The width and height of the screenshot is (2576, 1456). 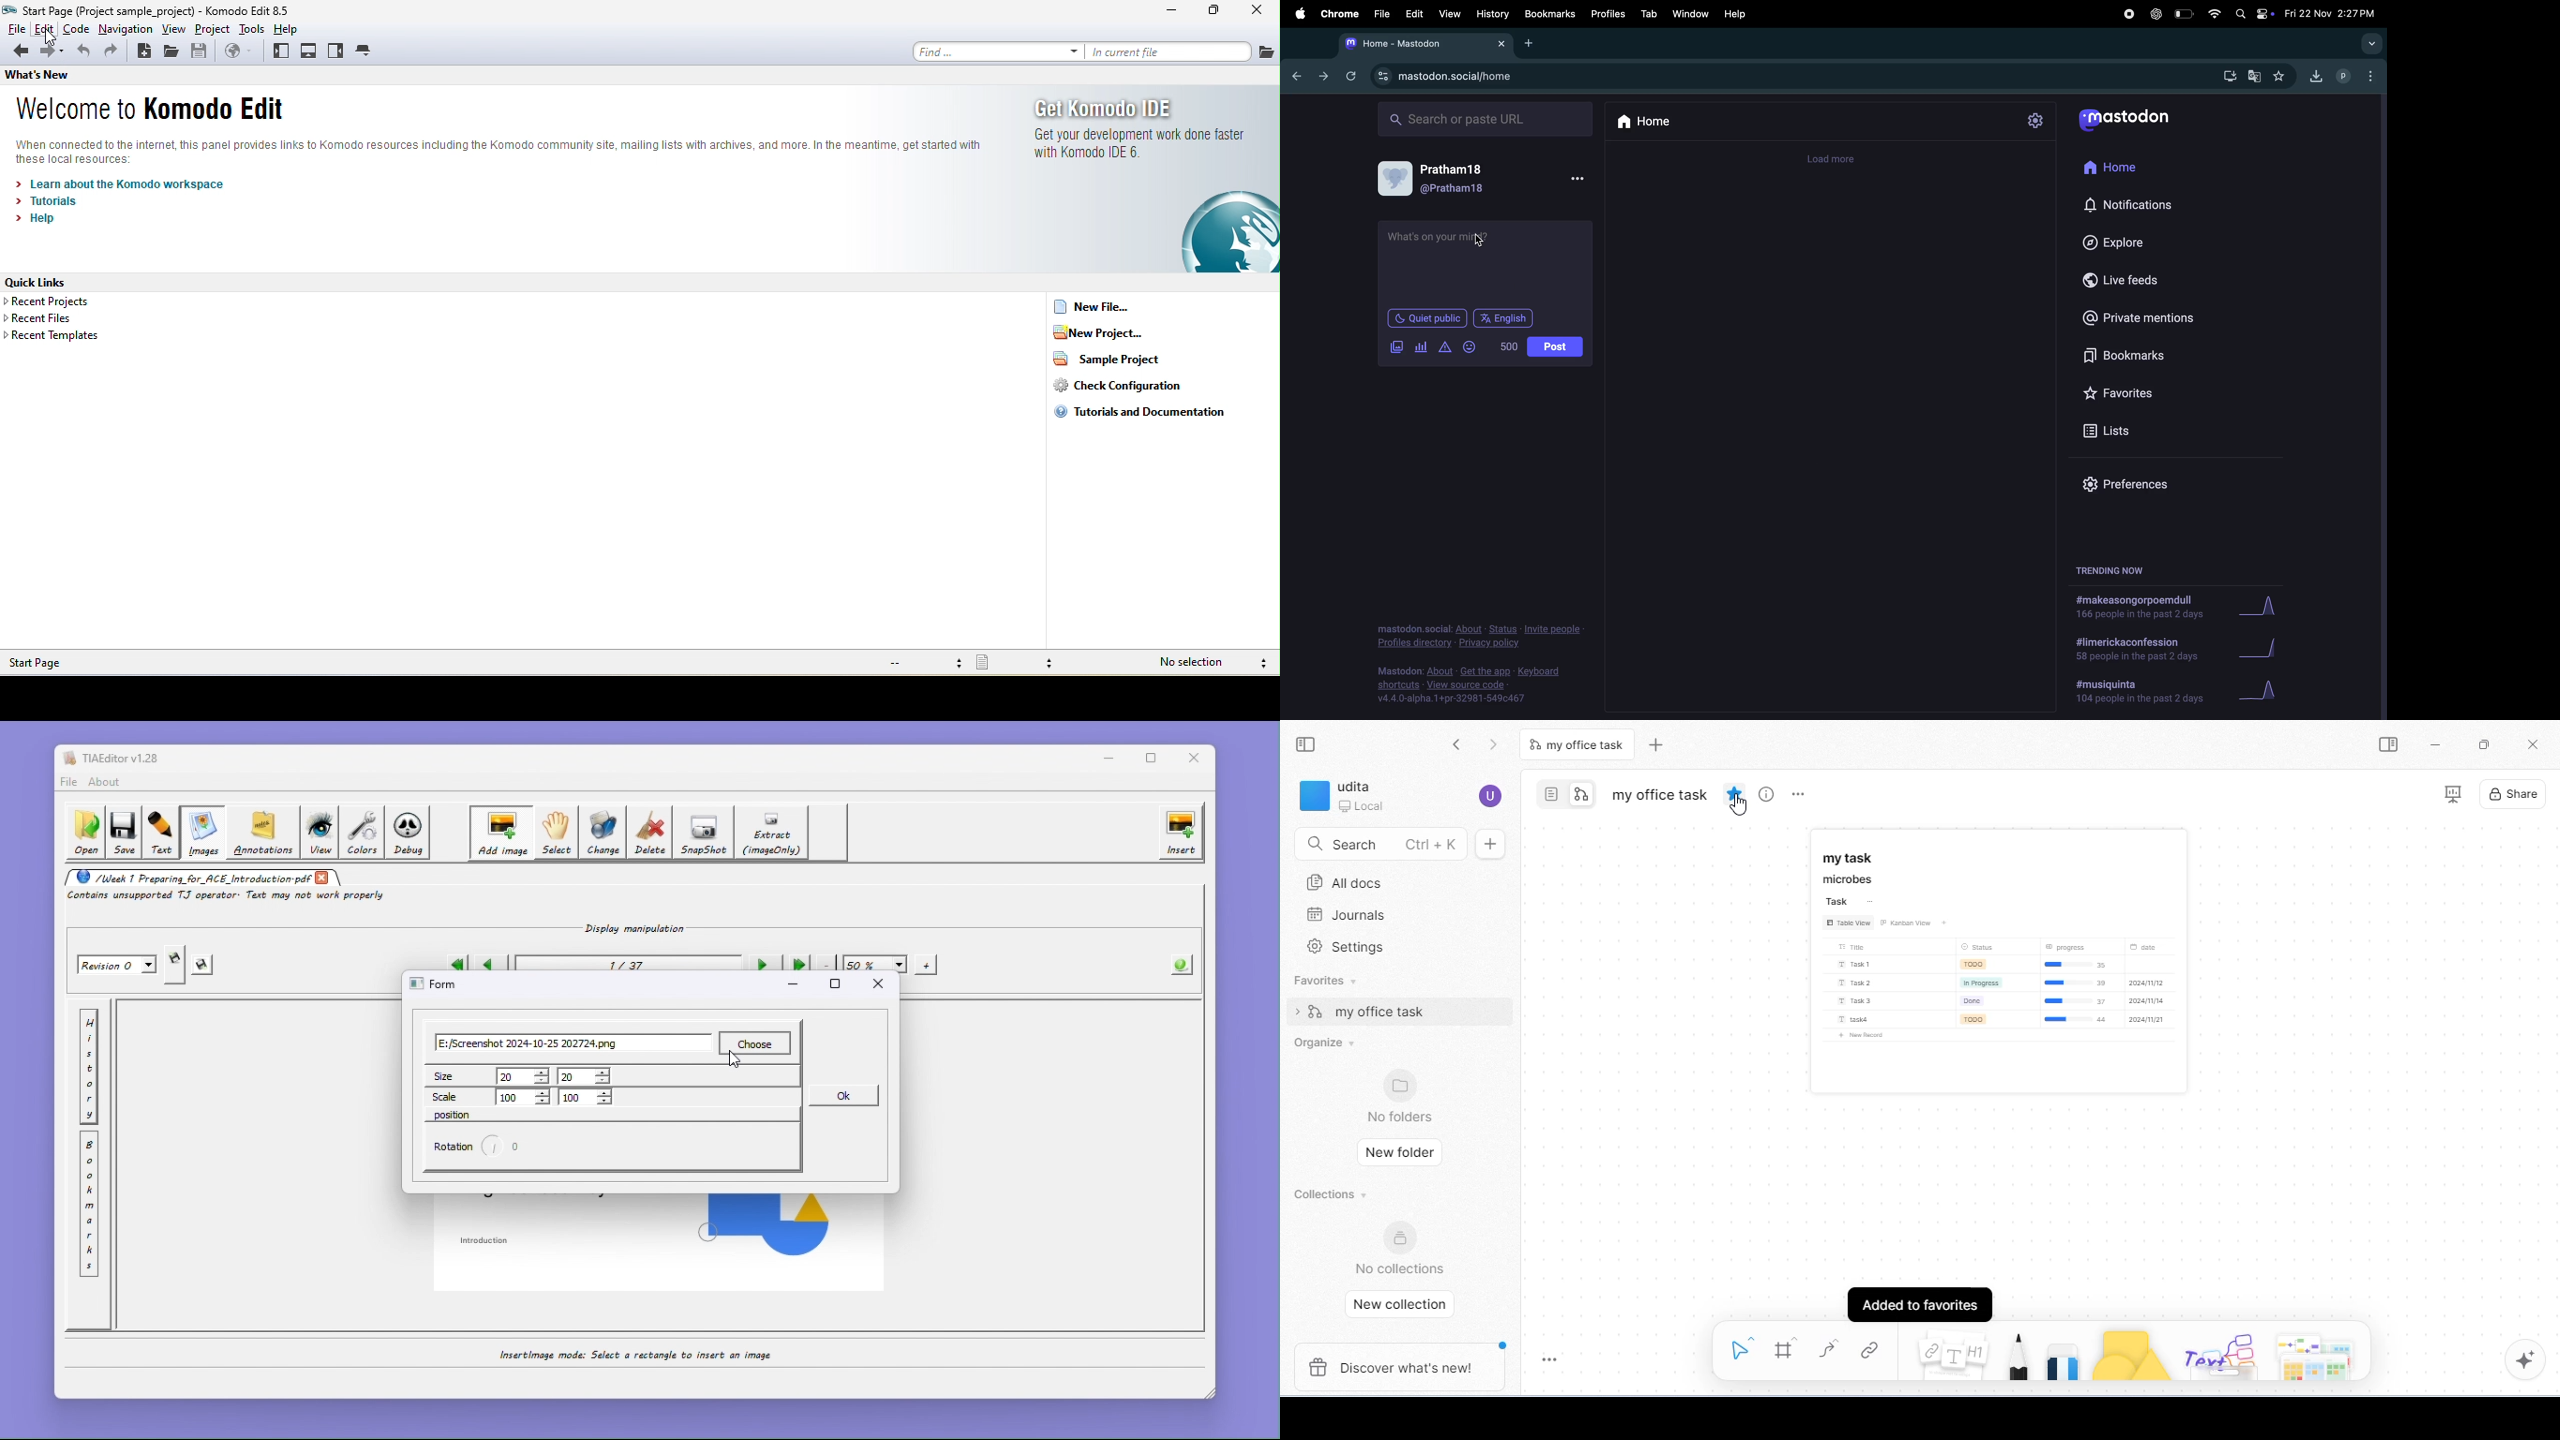 What do you see at coordinates (2186, 15) in the screenshot?
I see `battery` at bounding box center [2186, 15].